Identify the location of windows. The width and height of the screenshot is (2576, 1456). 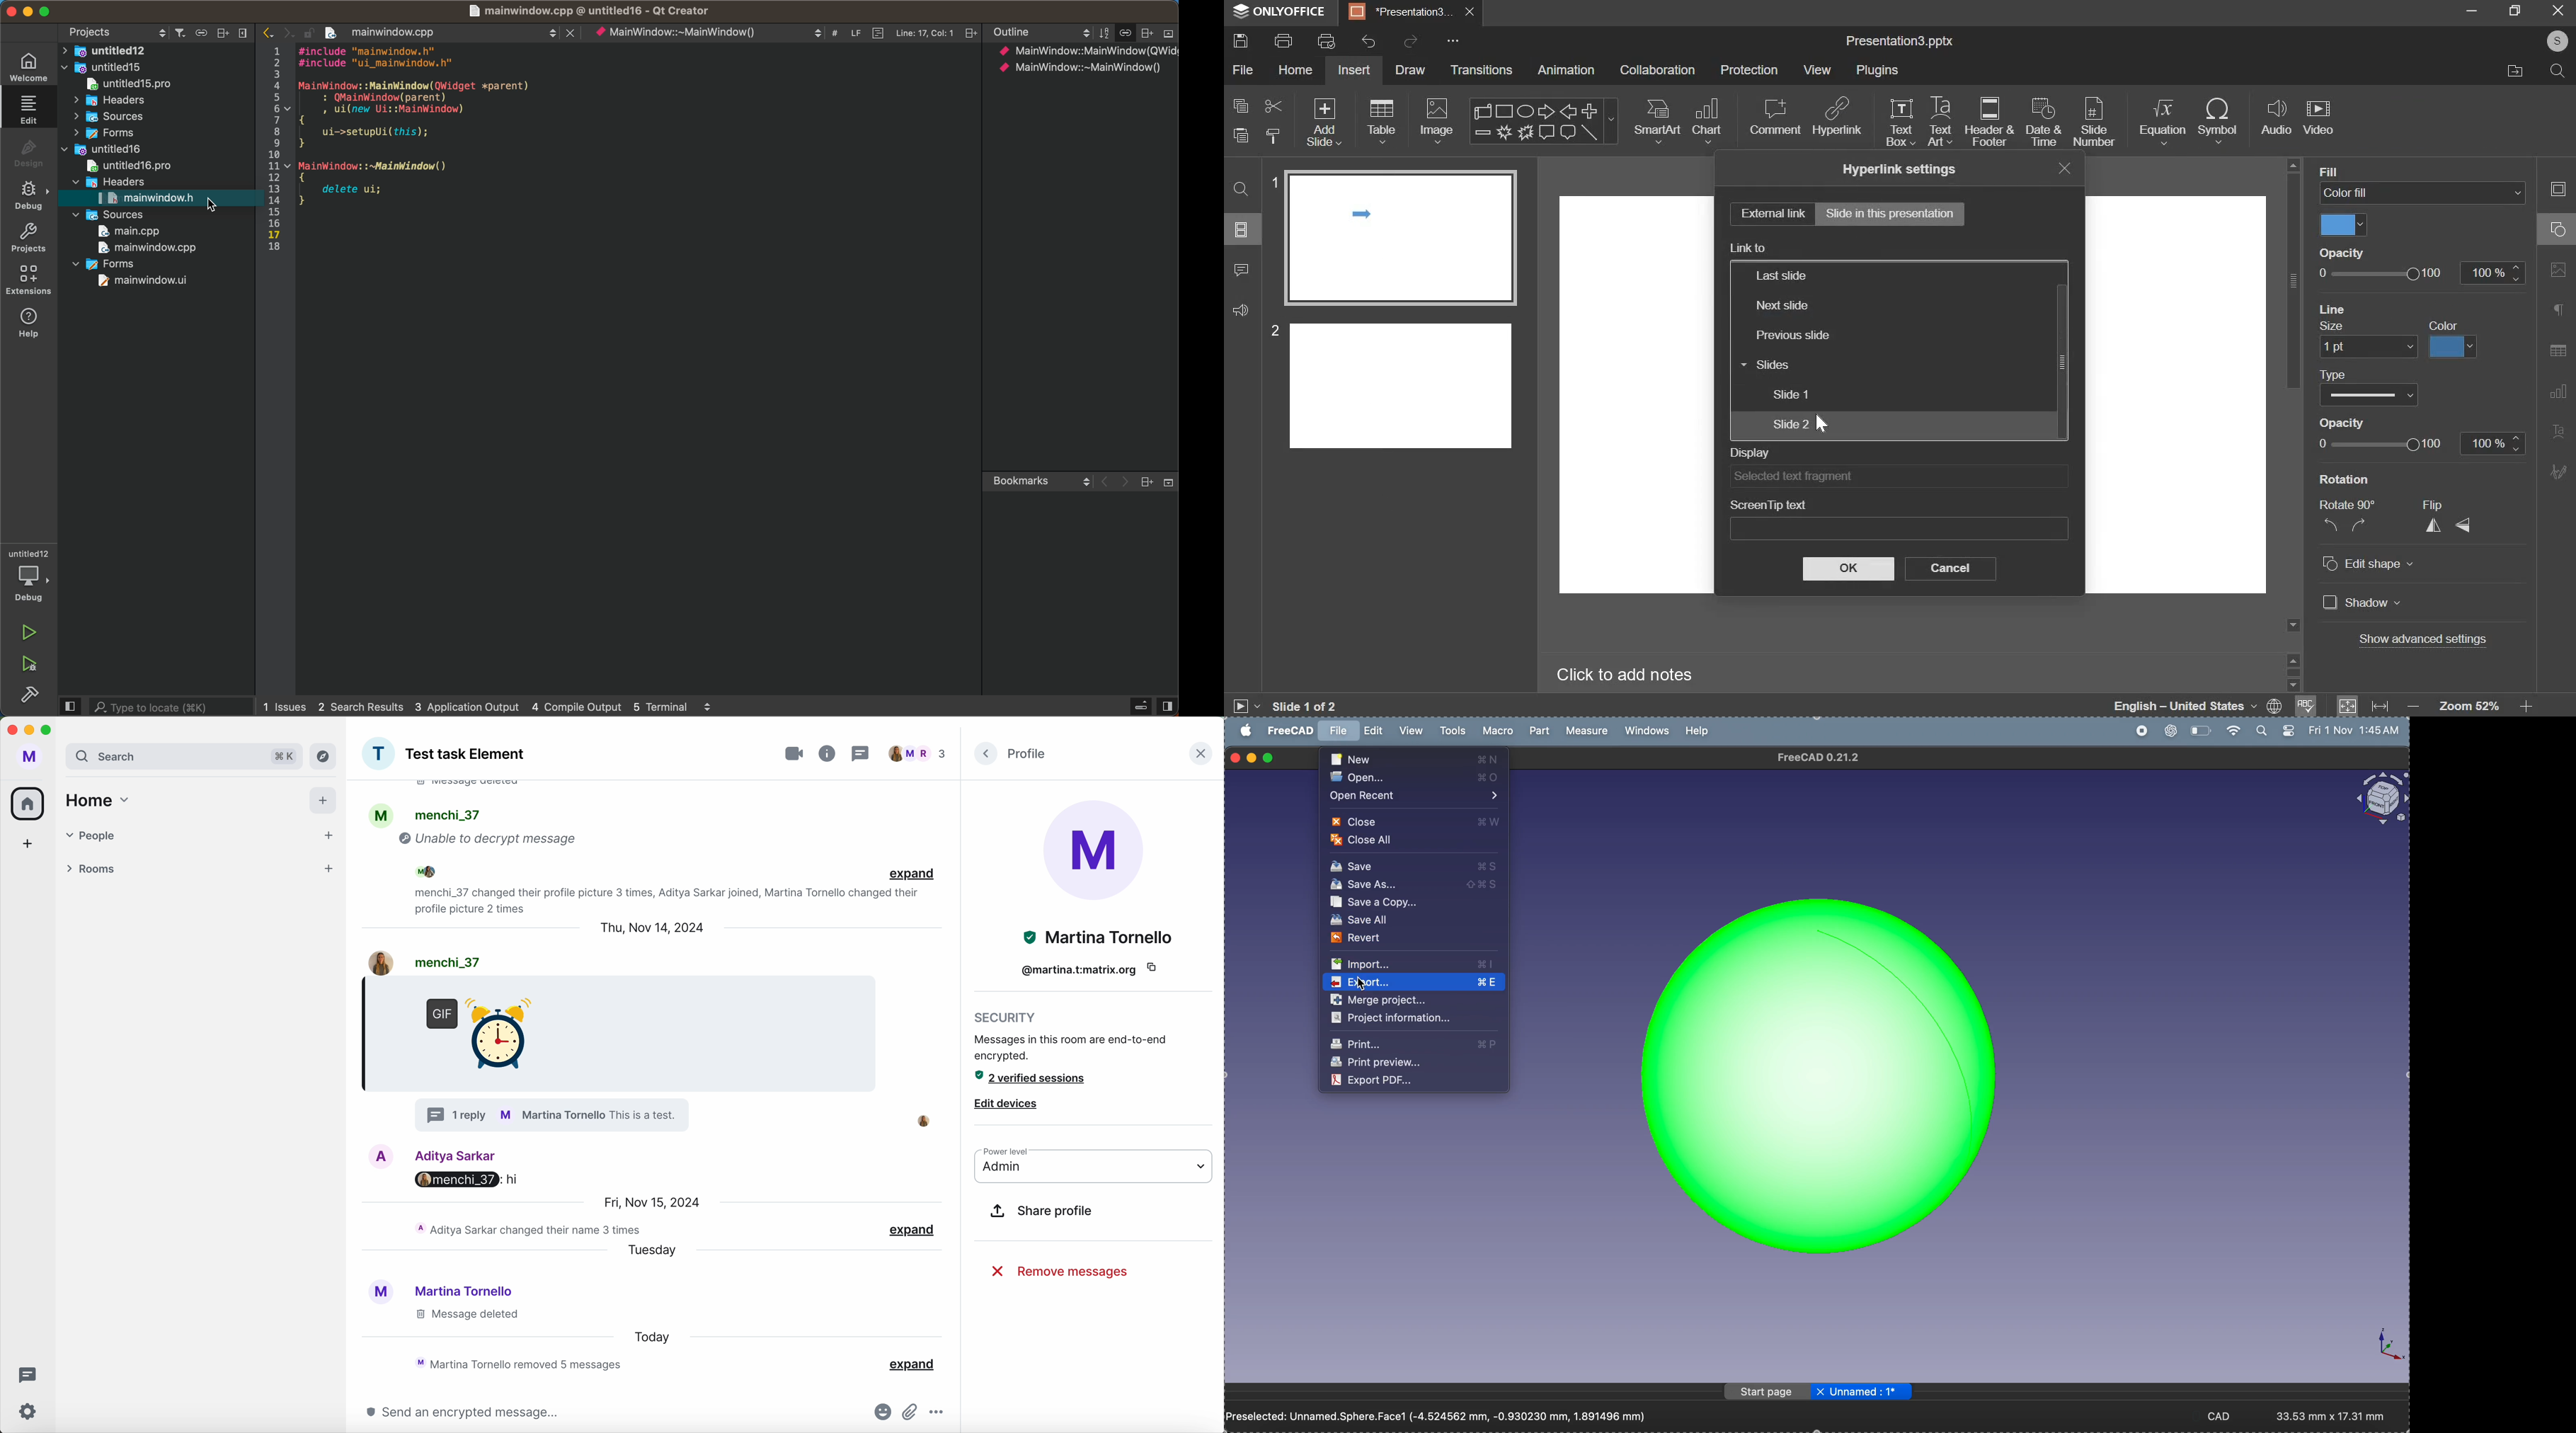
(1650, 732).